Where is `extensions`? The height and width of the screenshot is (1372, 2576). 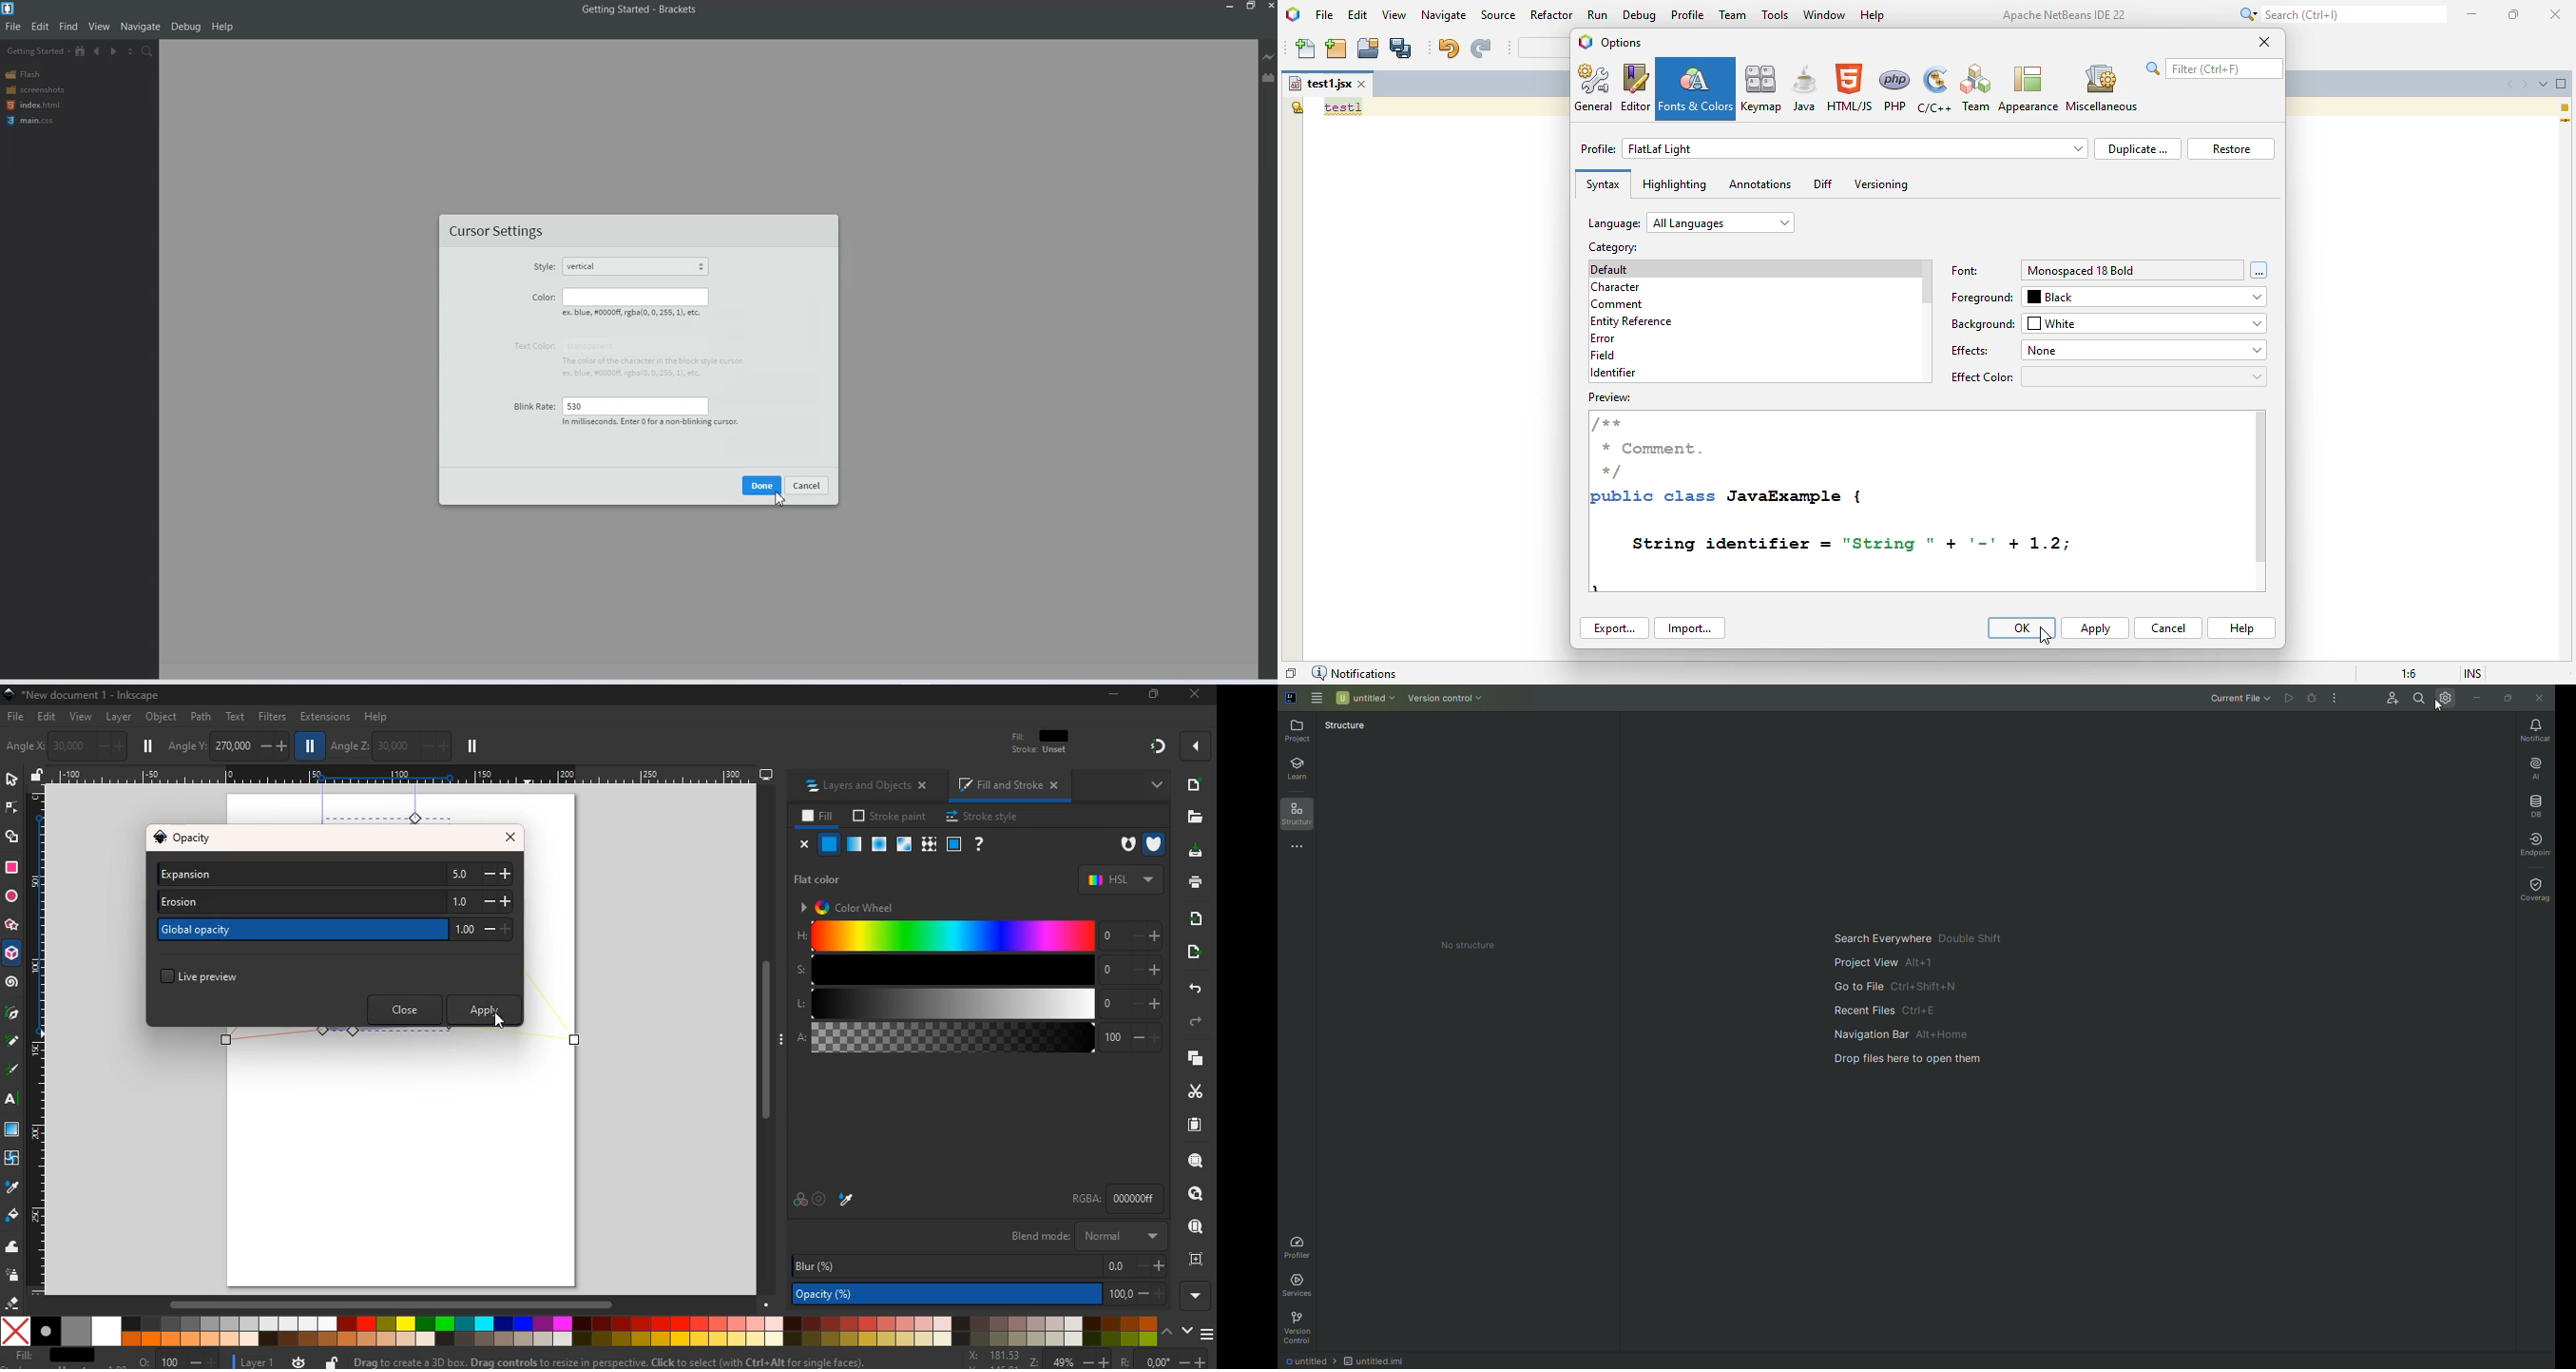
extensions is located at coordinates (324, 717).